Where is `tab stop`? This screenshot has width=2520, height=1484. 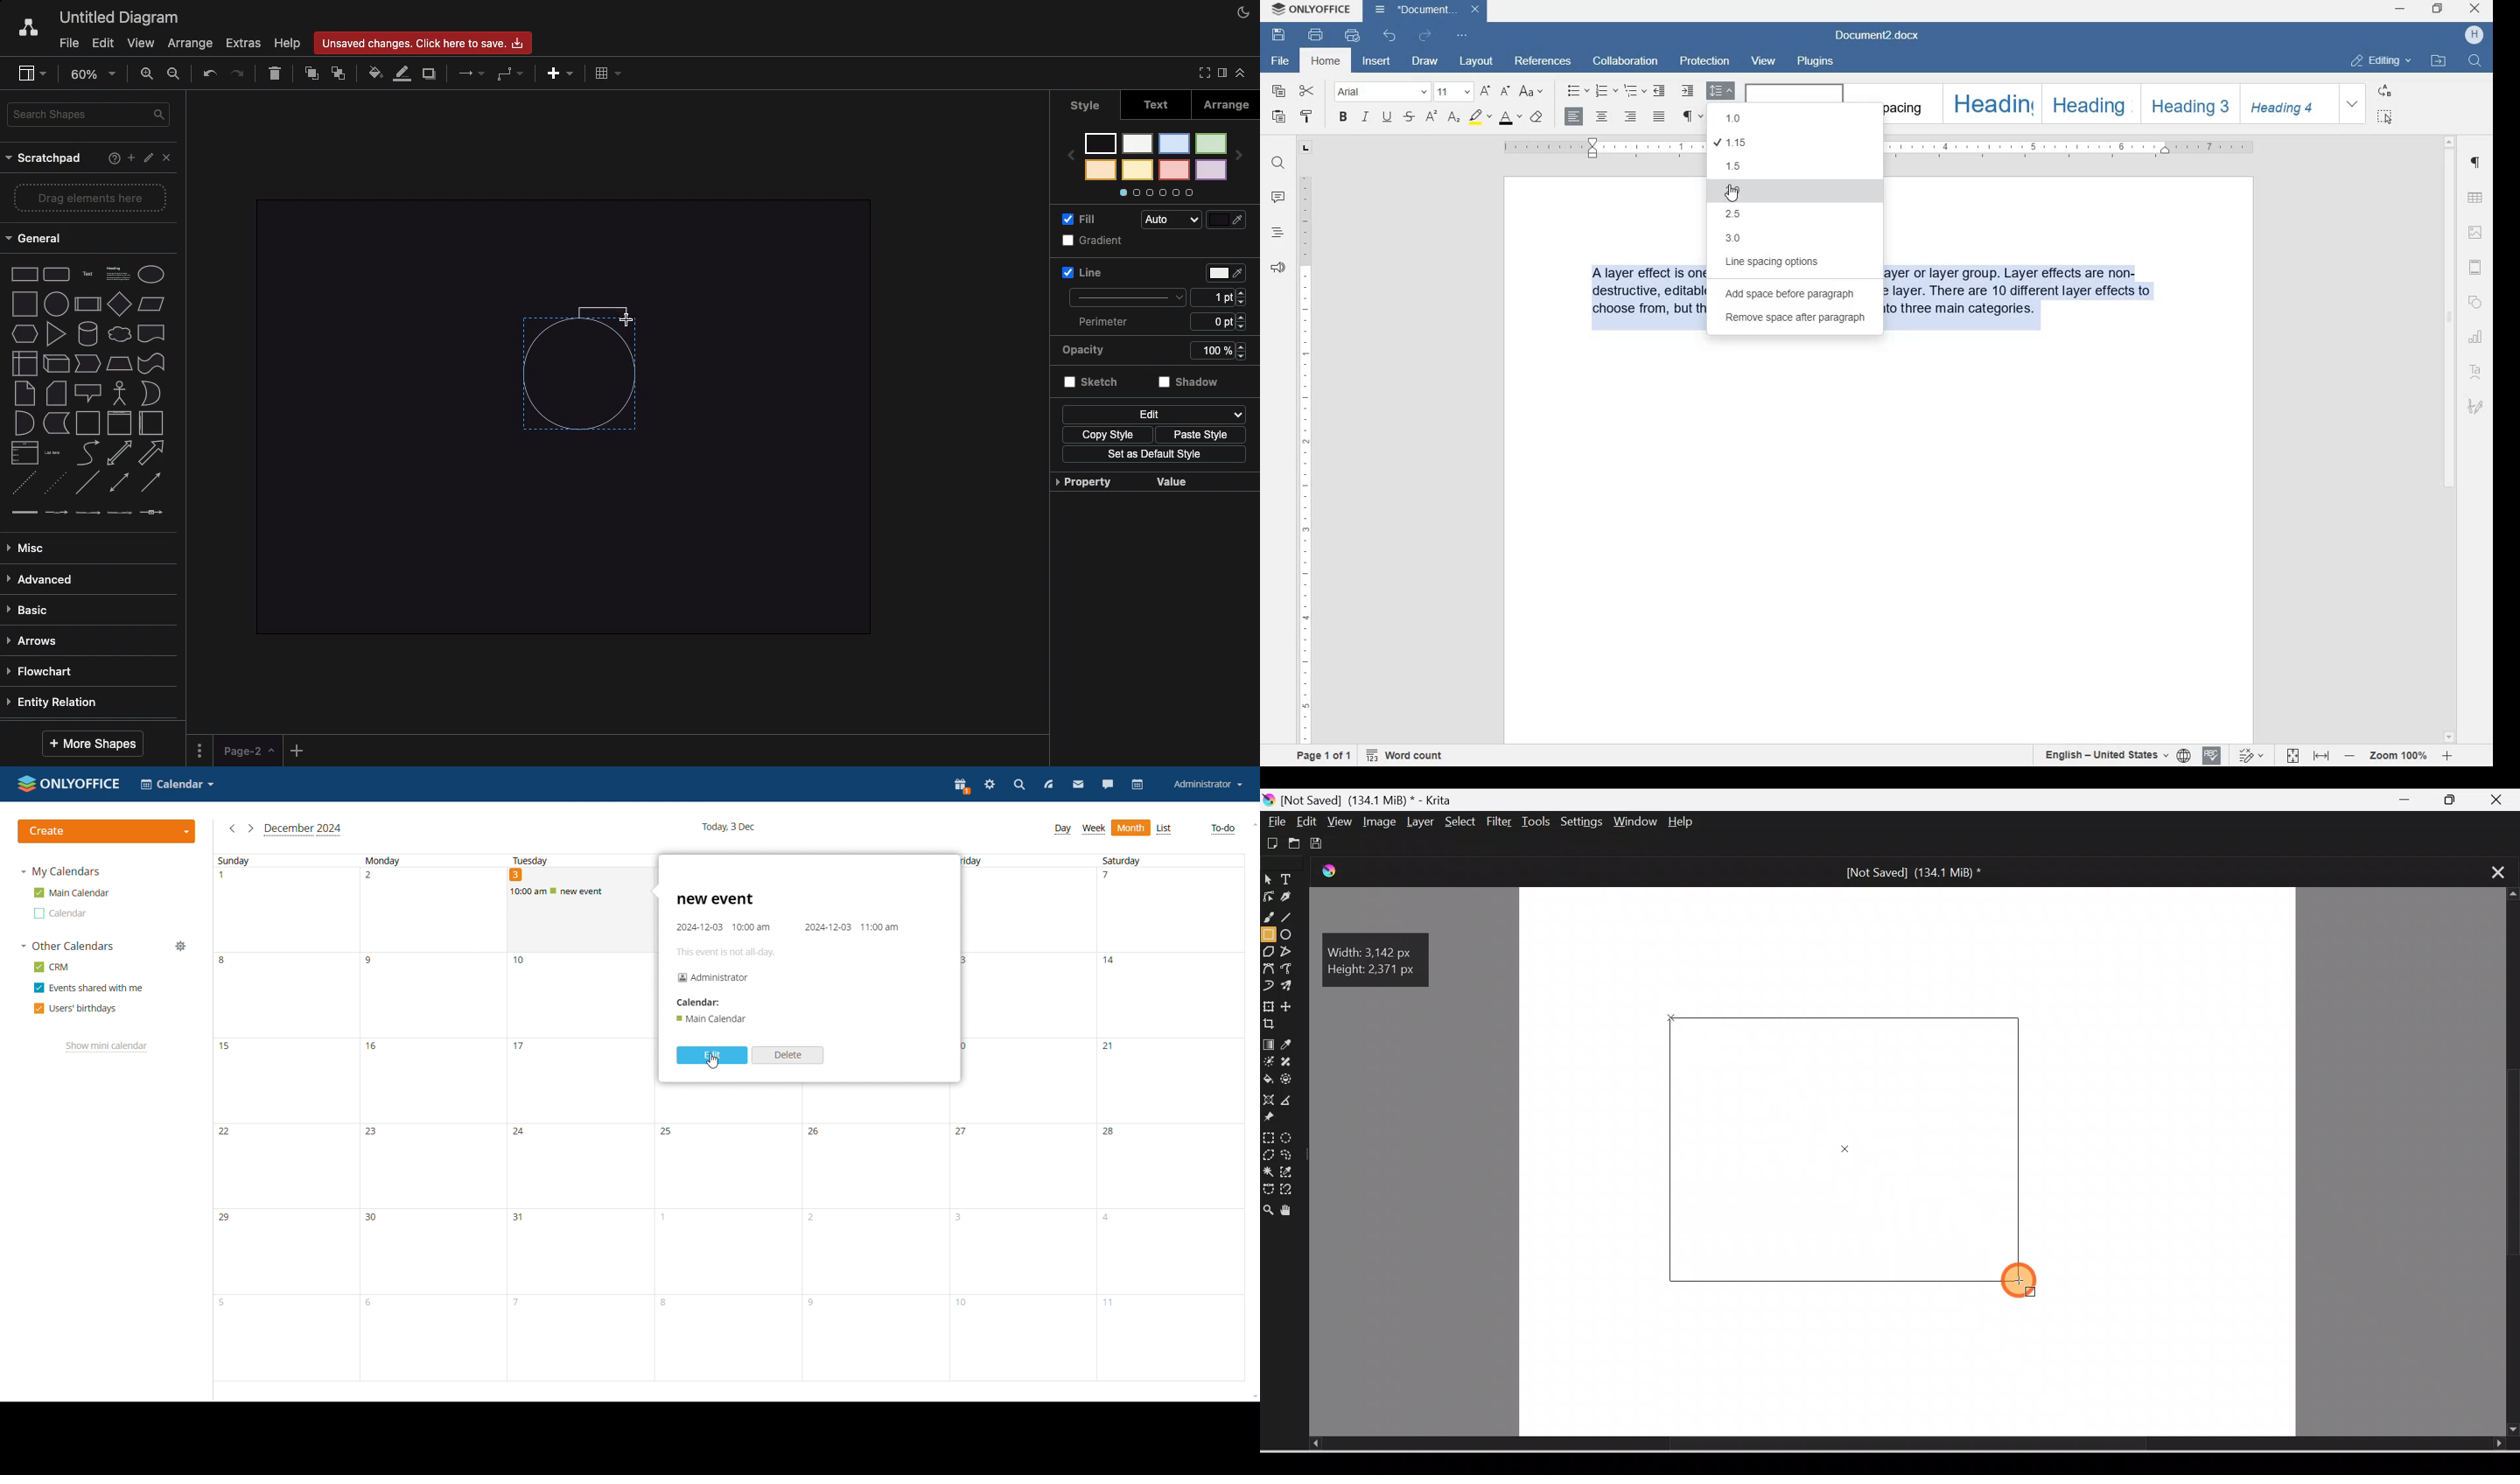 tab stop is located at coordinates (1305, 150).